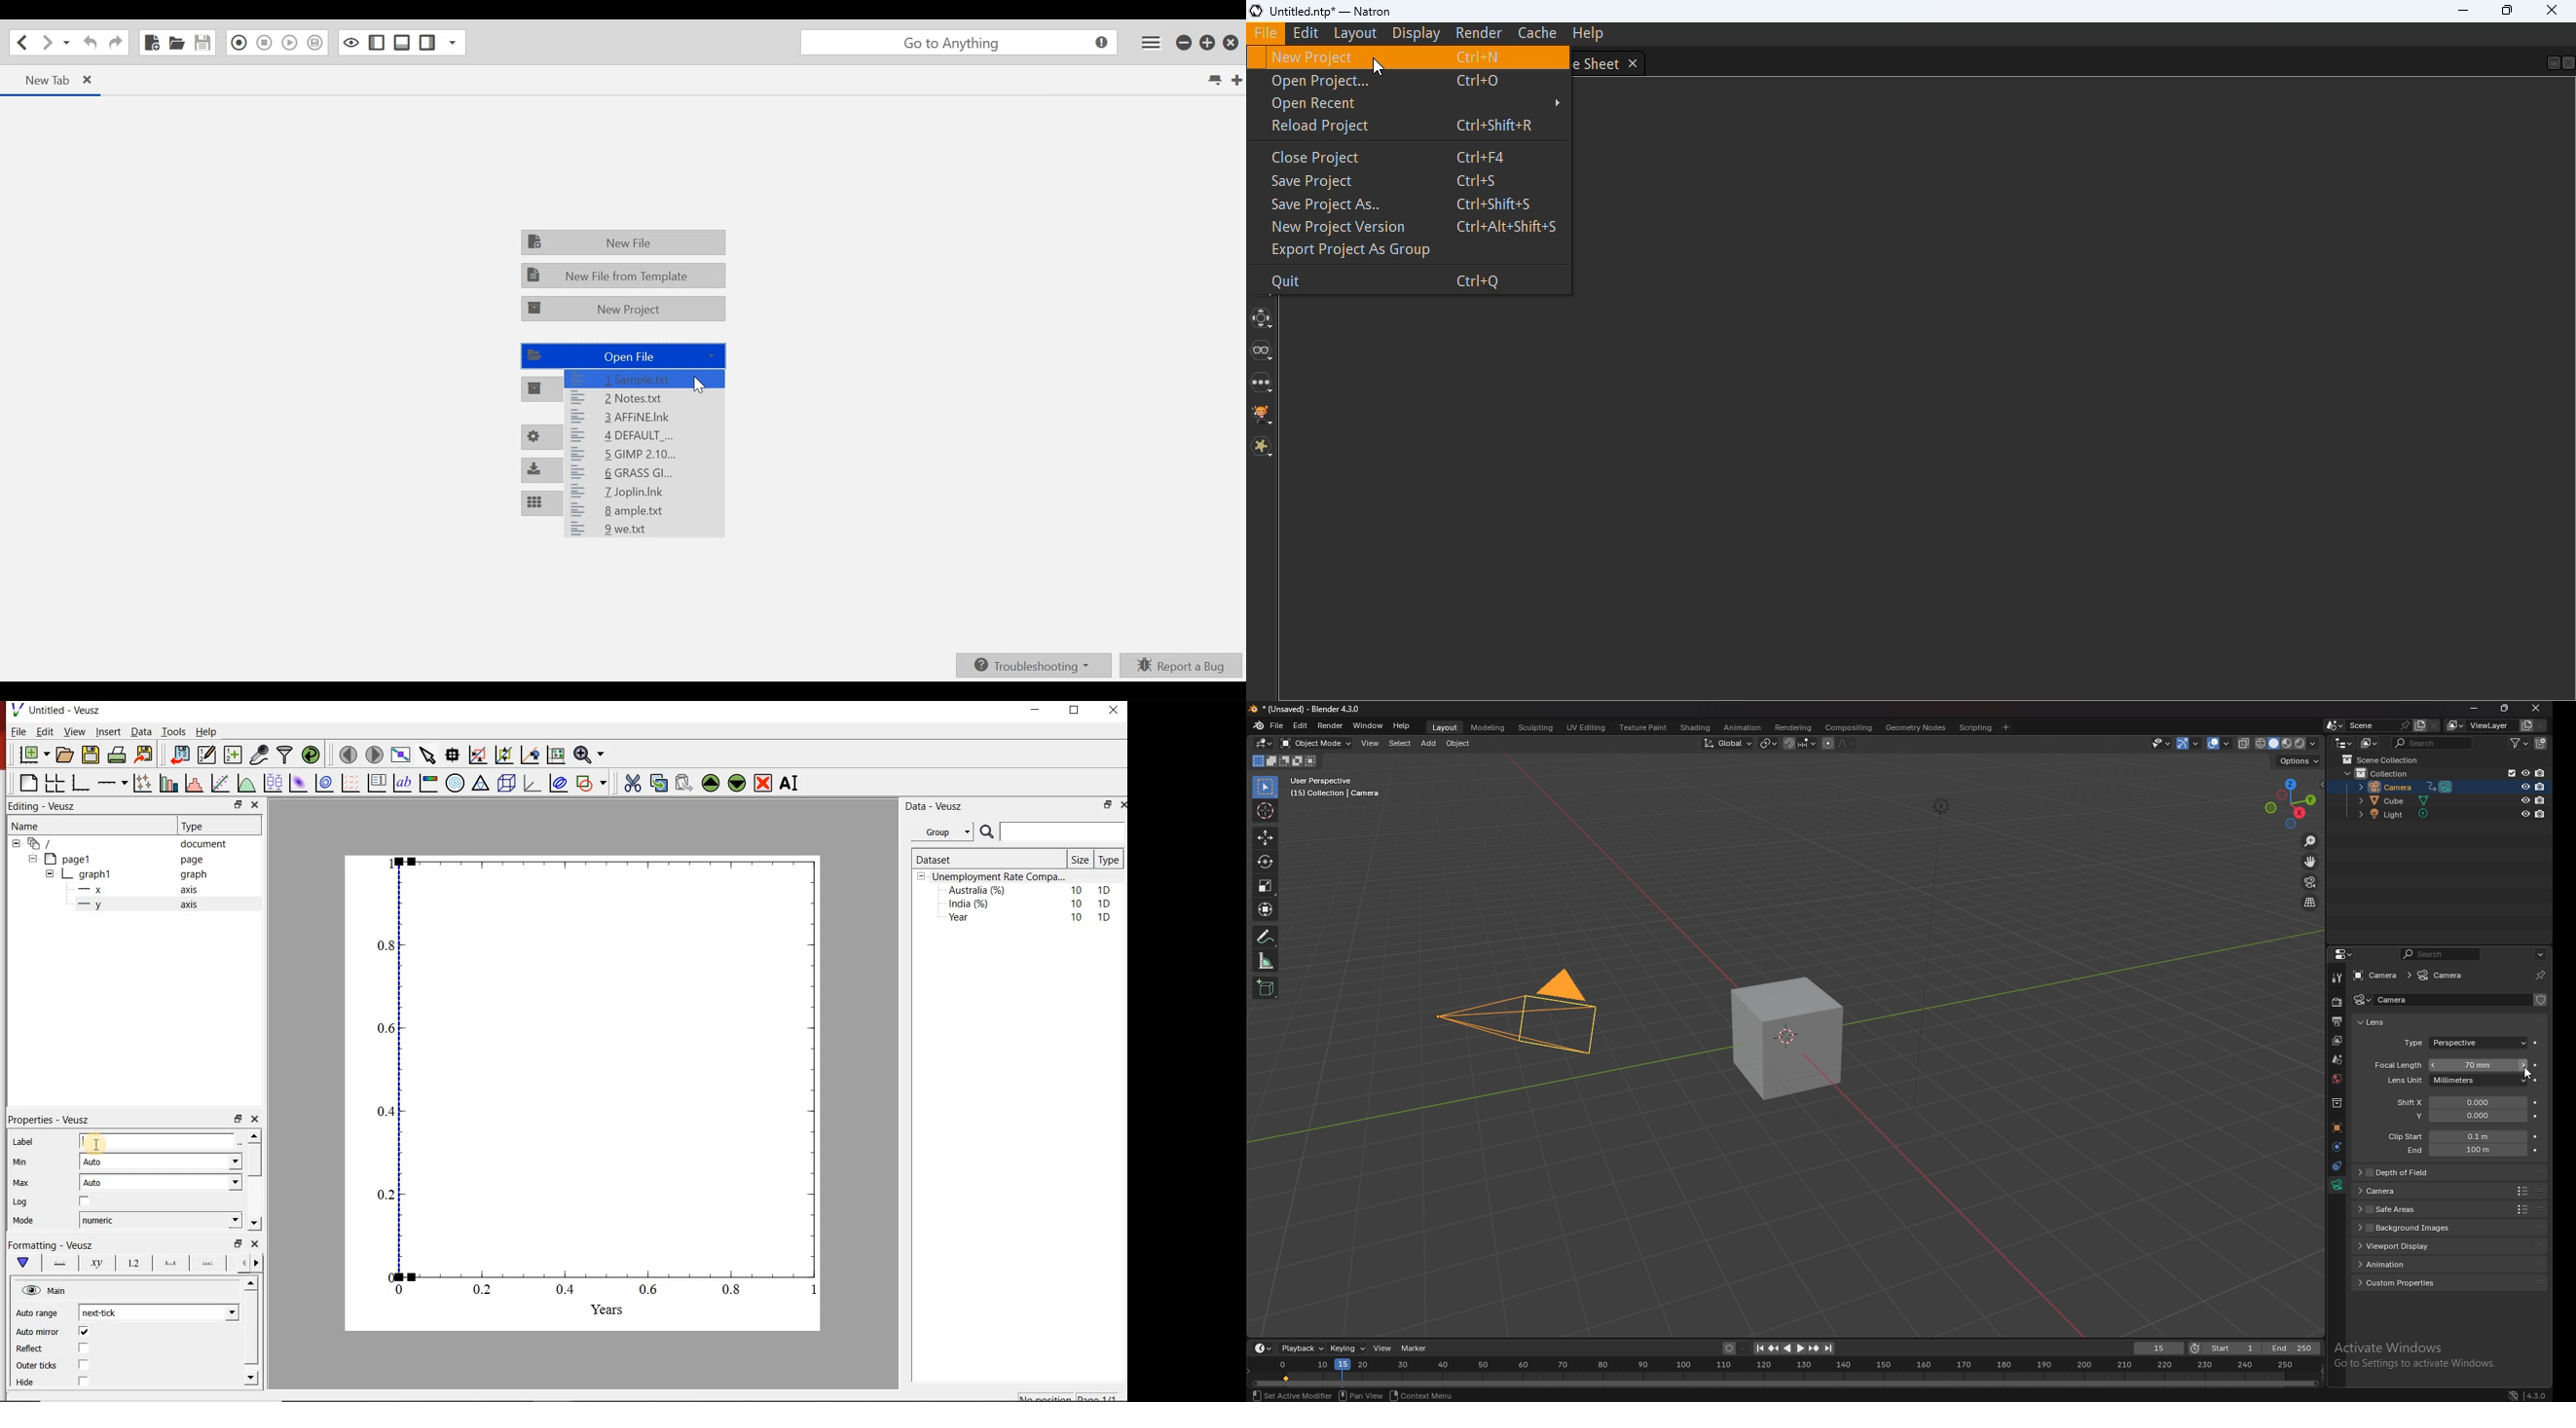 This screenshot has height=1428, width=2576. I want to click on x axis, so click(144, 889).